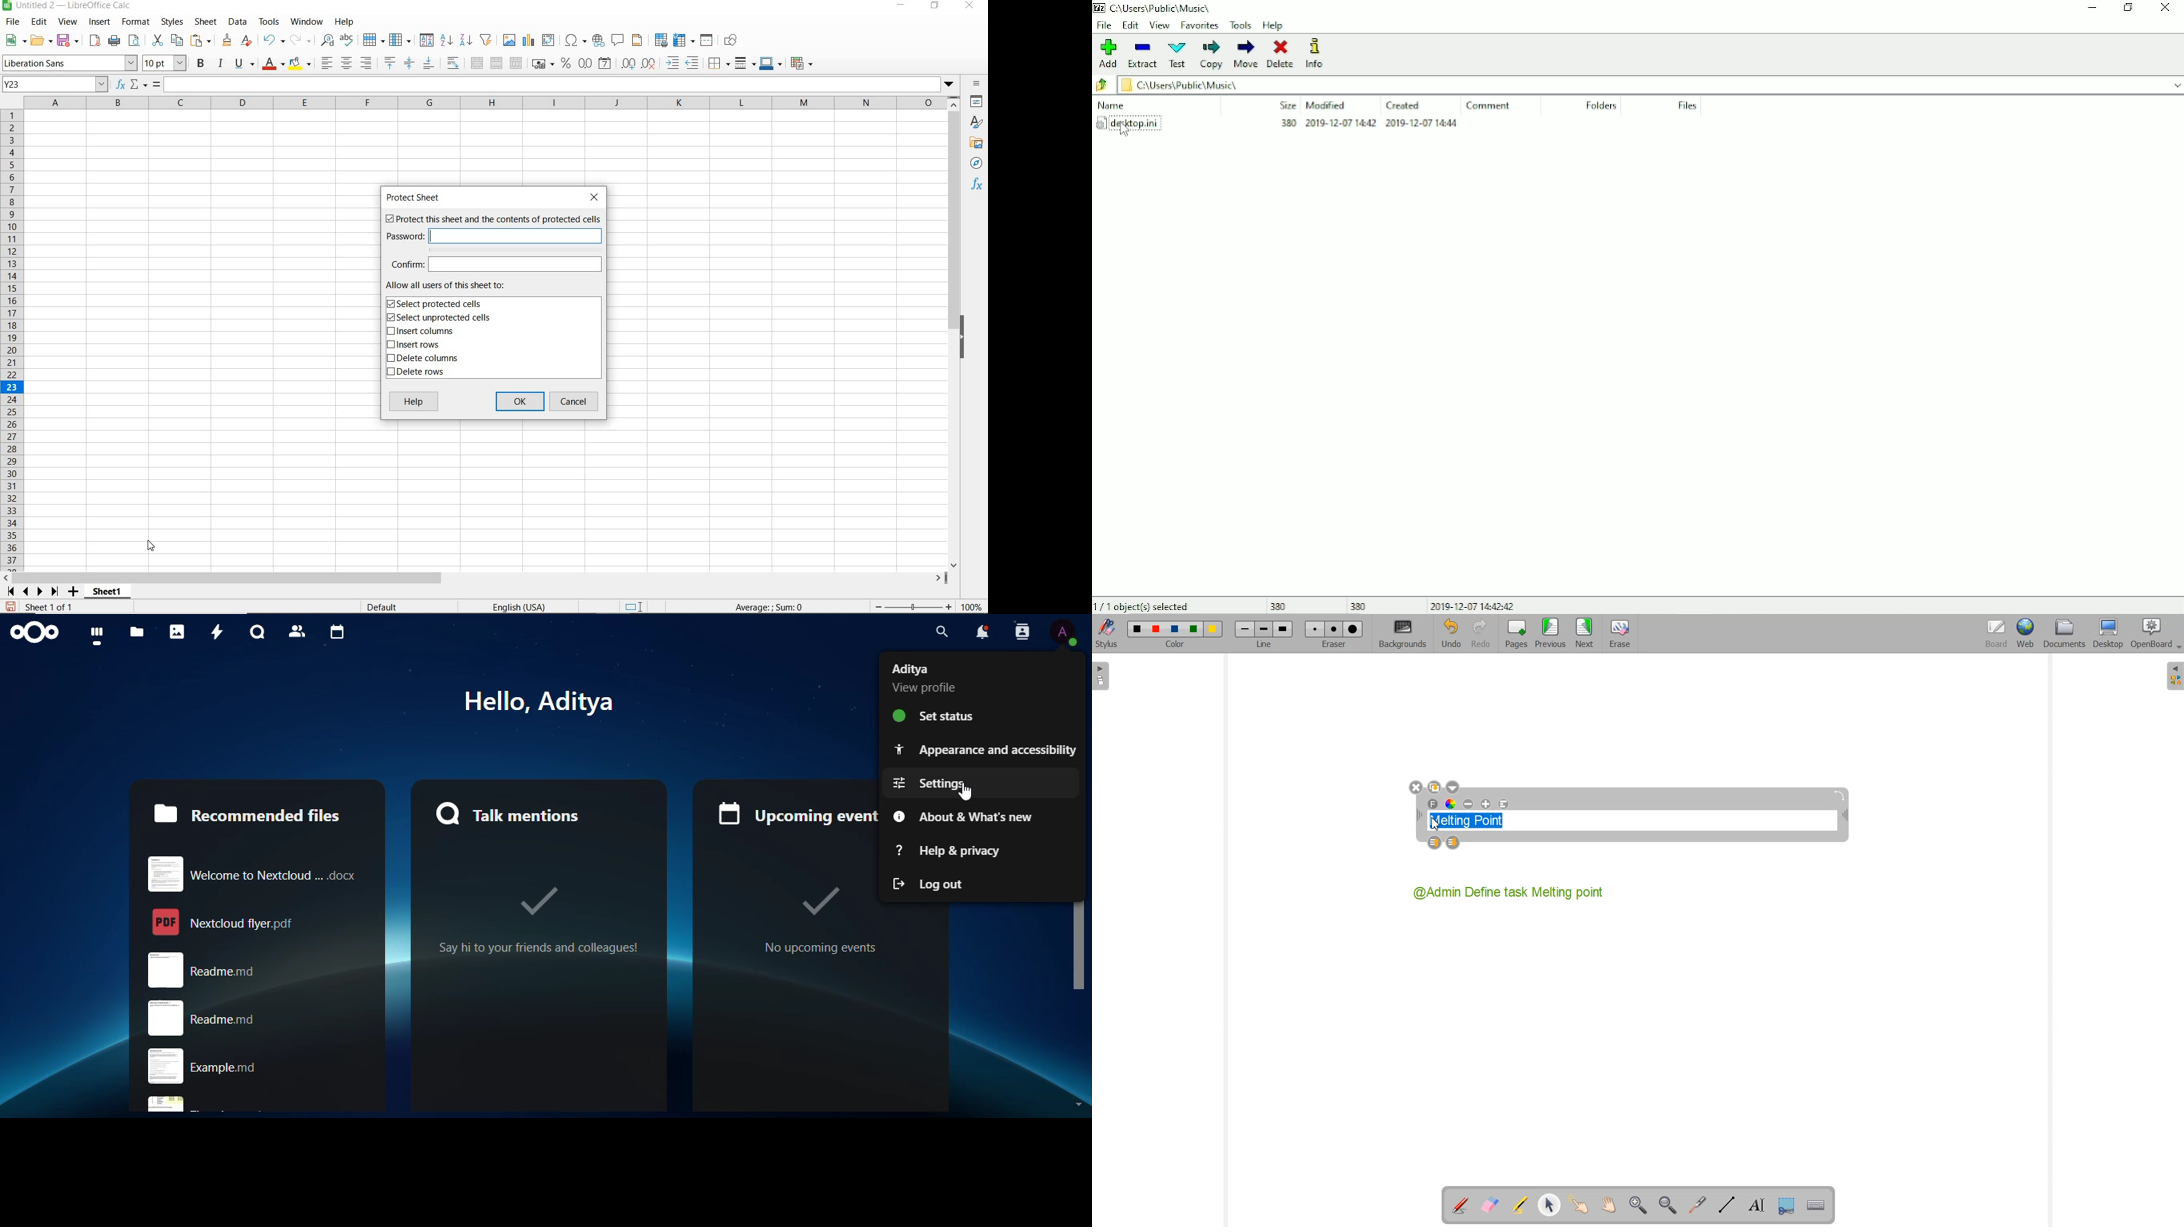 Image resolution: width=2184 pixels, height=1232 pixels. What do you see at coordinates (974, 793) in the screenshot?
I see `cursor` at bounding box center [974, 793].